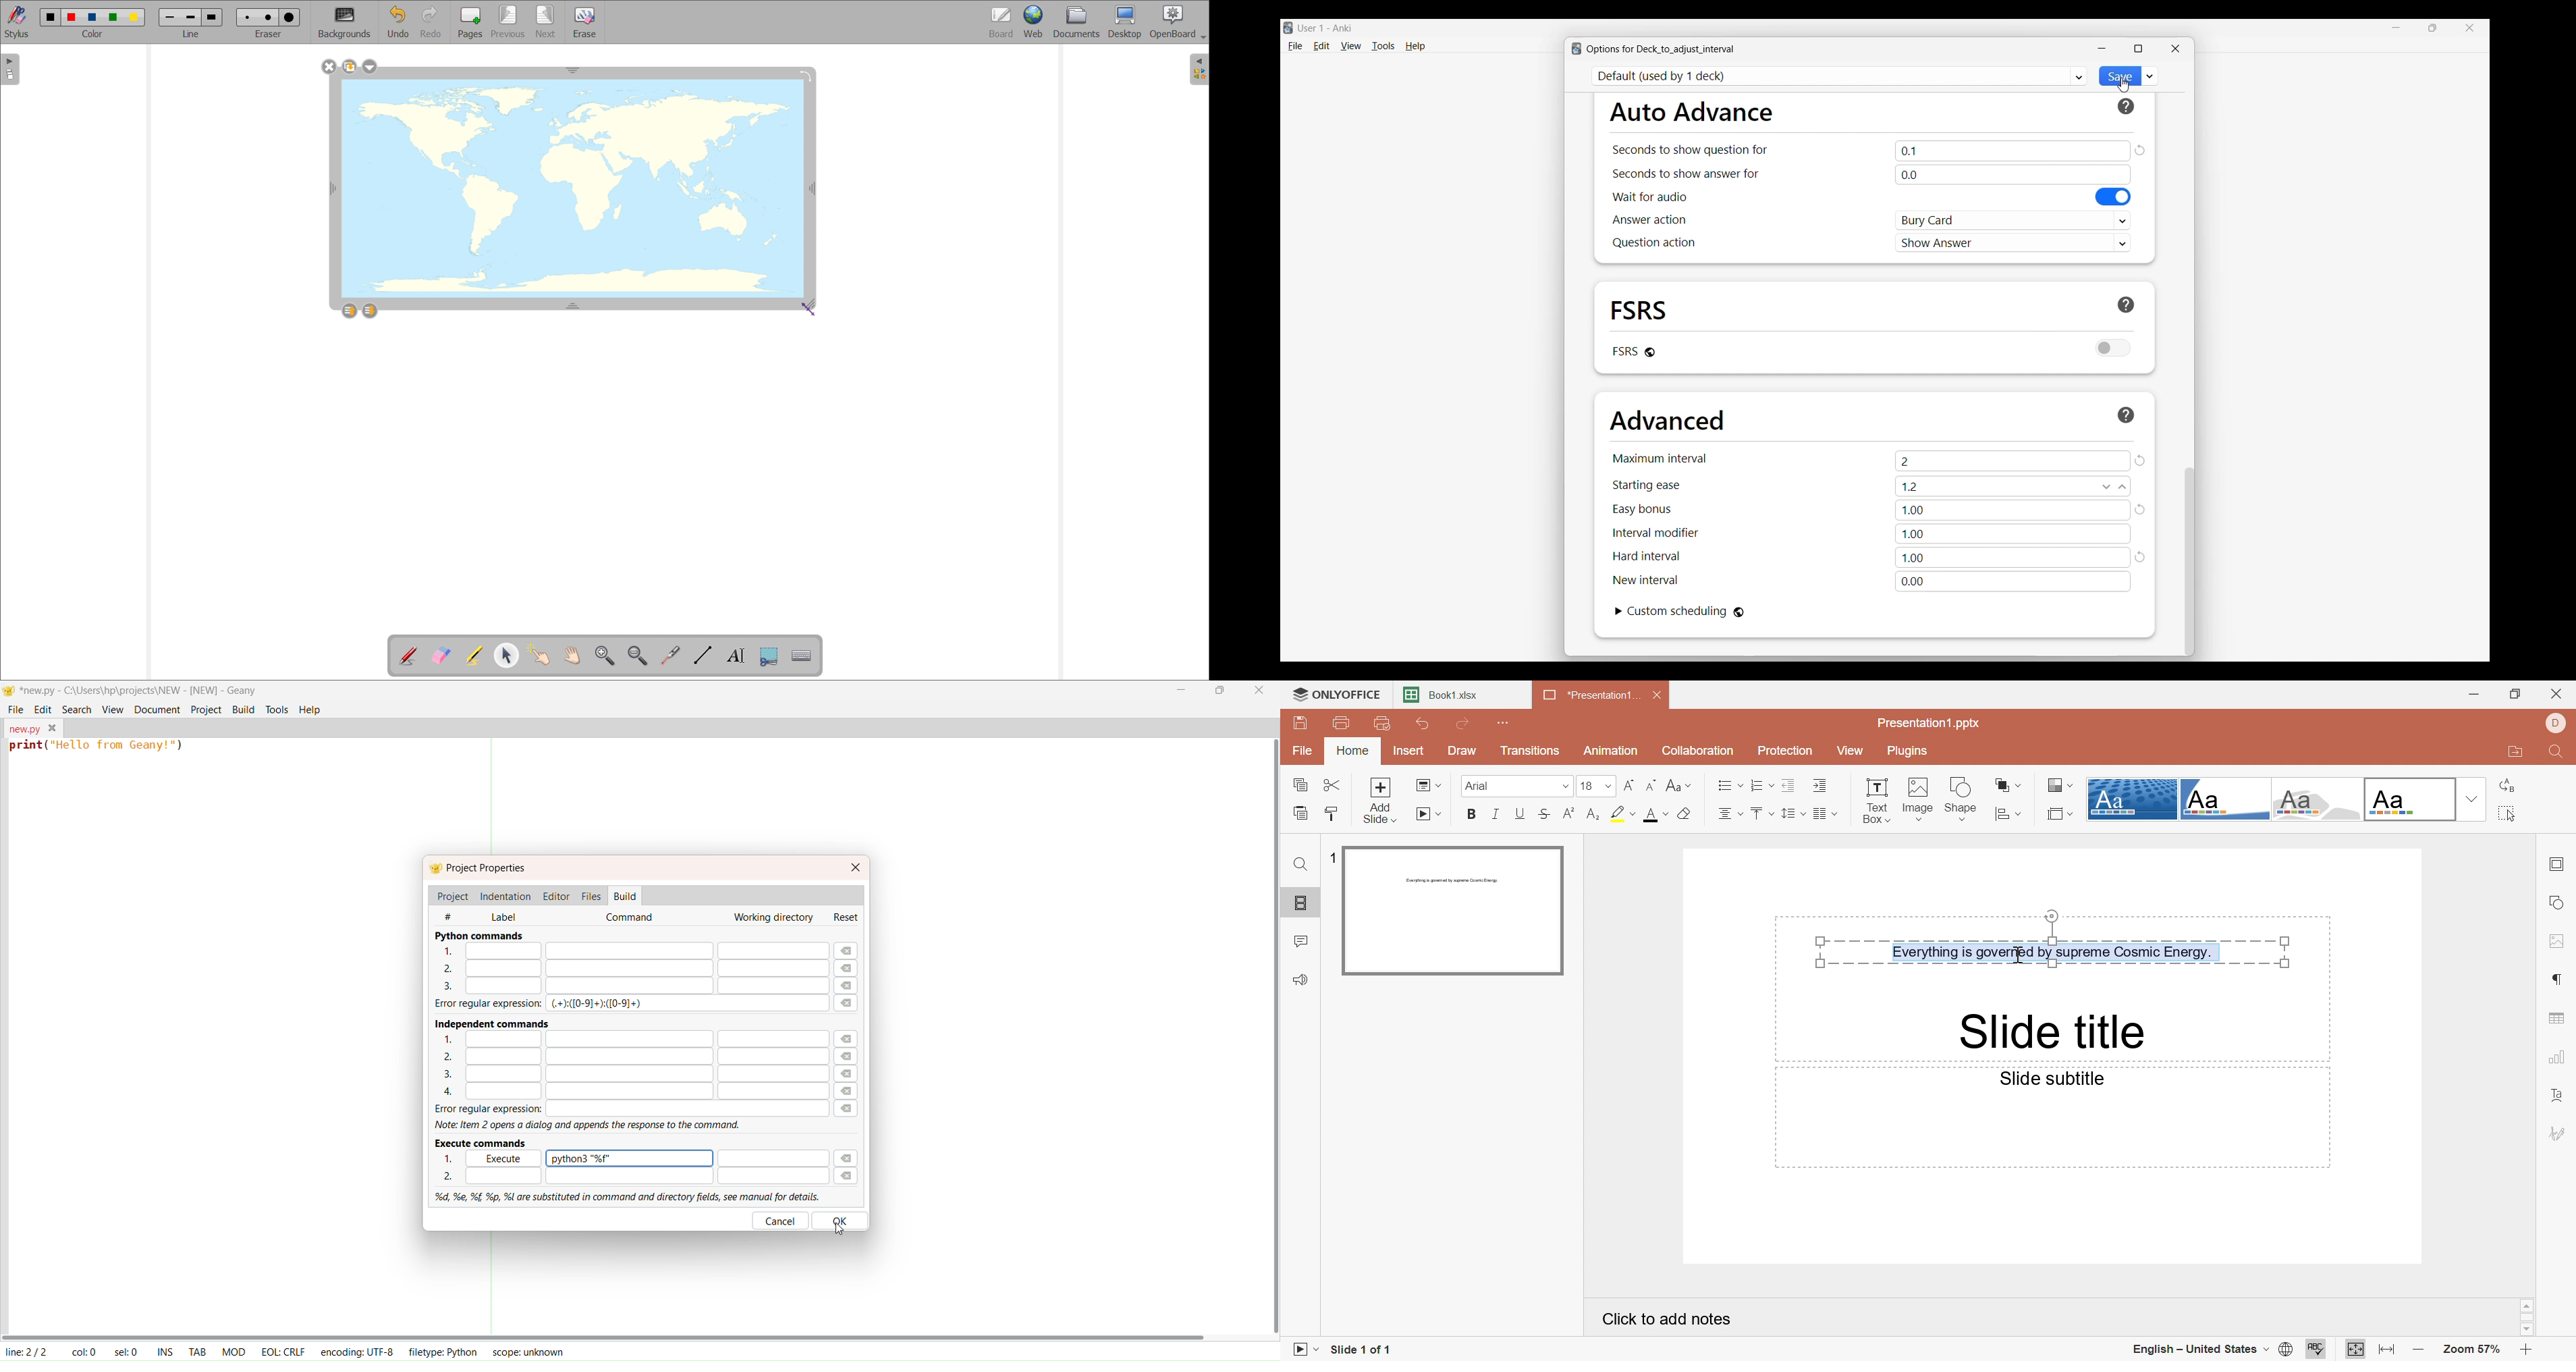 The width and height of the screenshot is (2576, 1372). Describe the element at coordinates (2175, 49) in the screenshot. I see `Click to close window` at that location.